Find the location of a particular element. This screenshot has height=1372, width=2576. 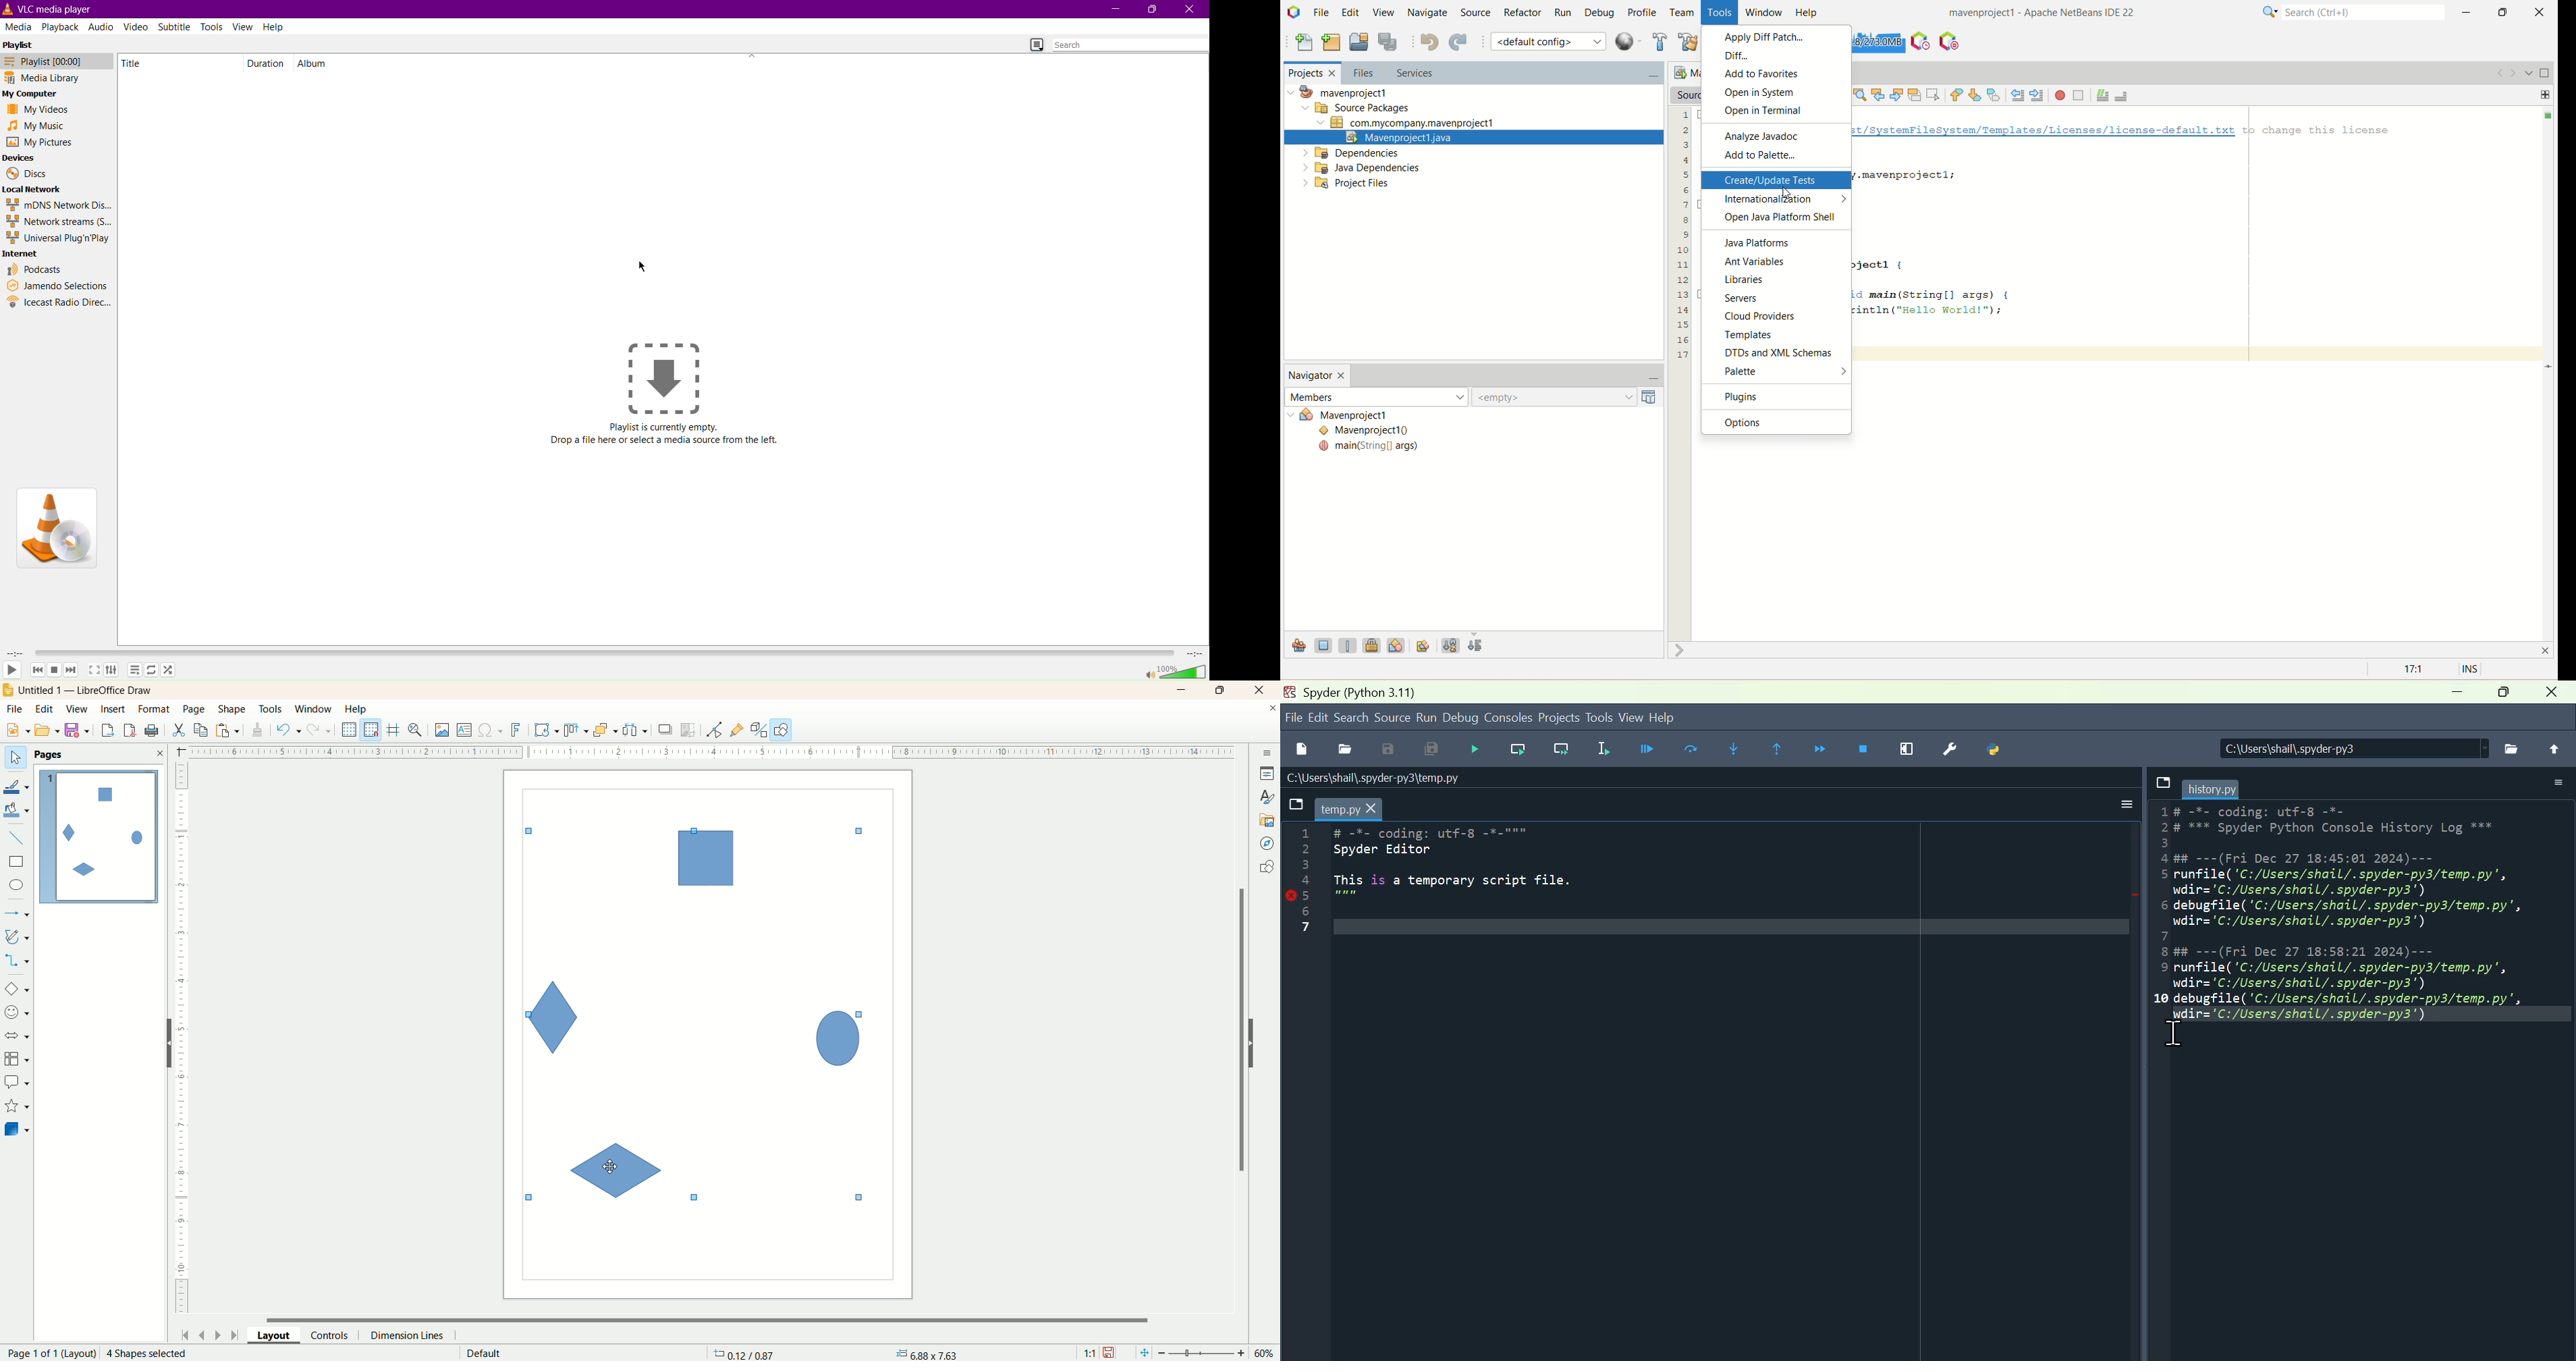

stars and banners is located at coordinates (16, 1105).